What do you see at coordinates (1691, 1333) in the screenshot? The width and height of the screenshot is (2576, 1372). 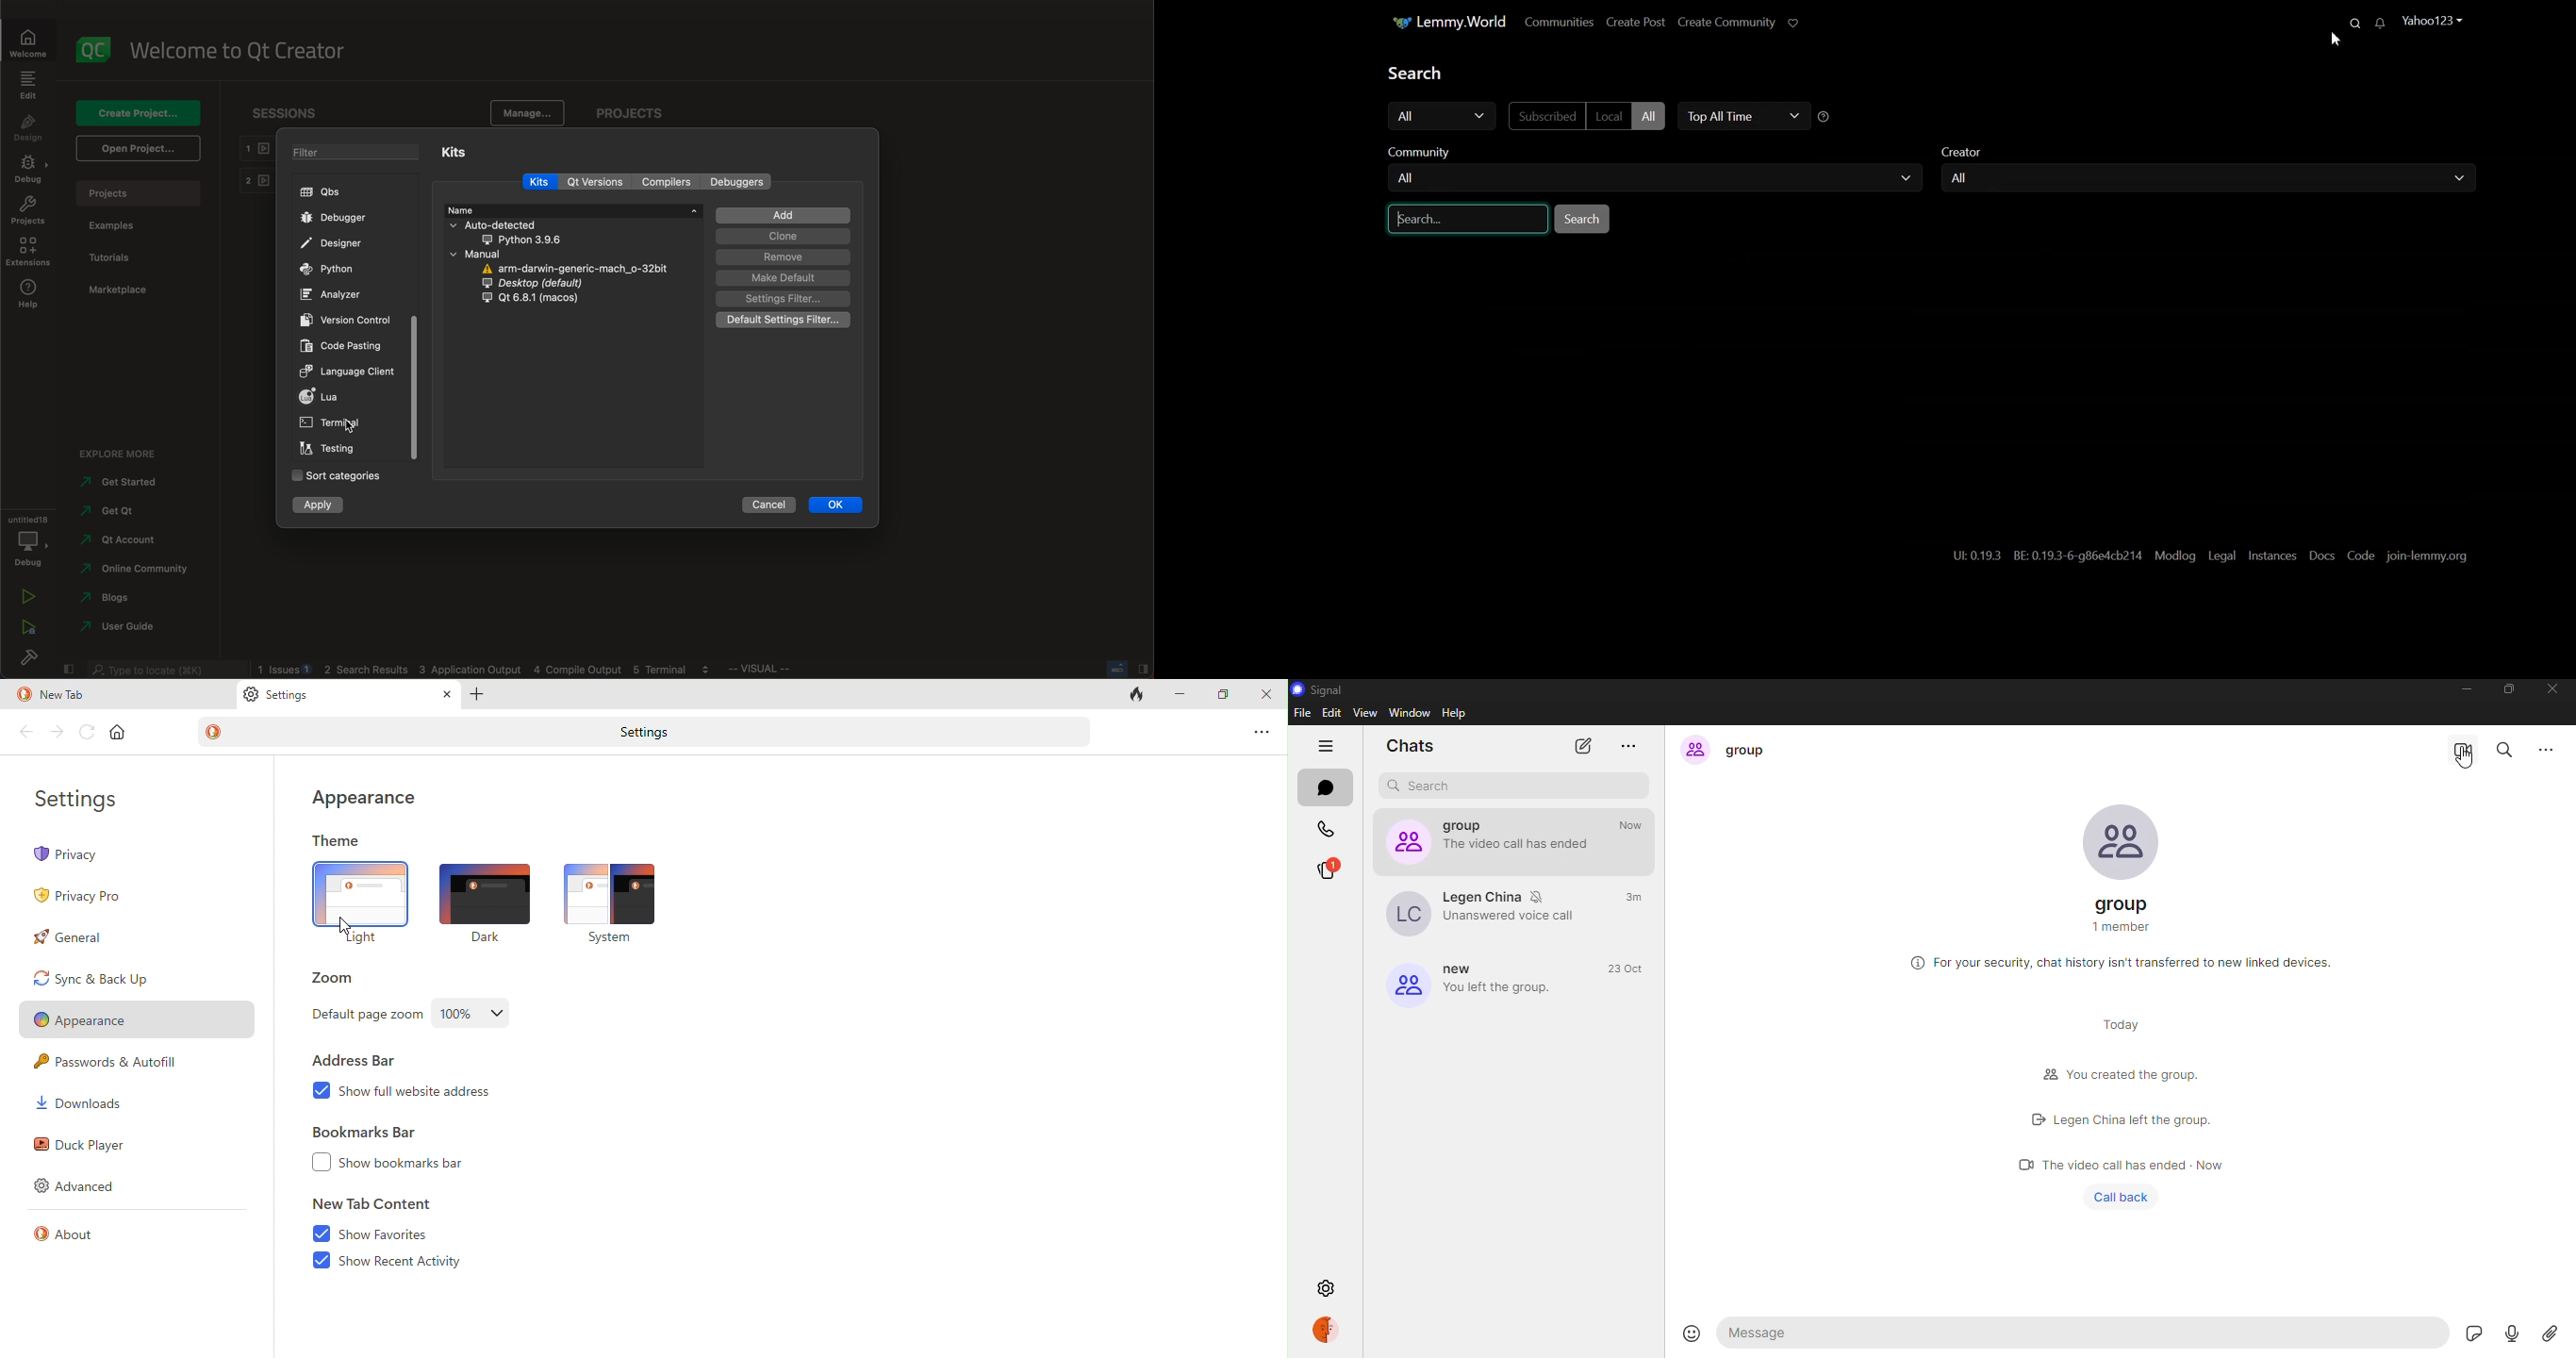 I see `emoji` at bounding box center [1691, 1333].